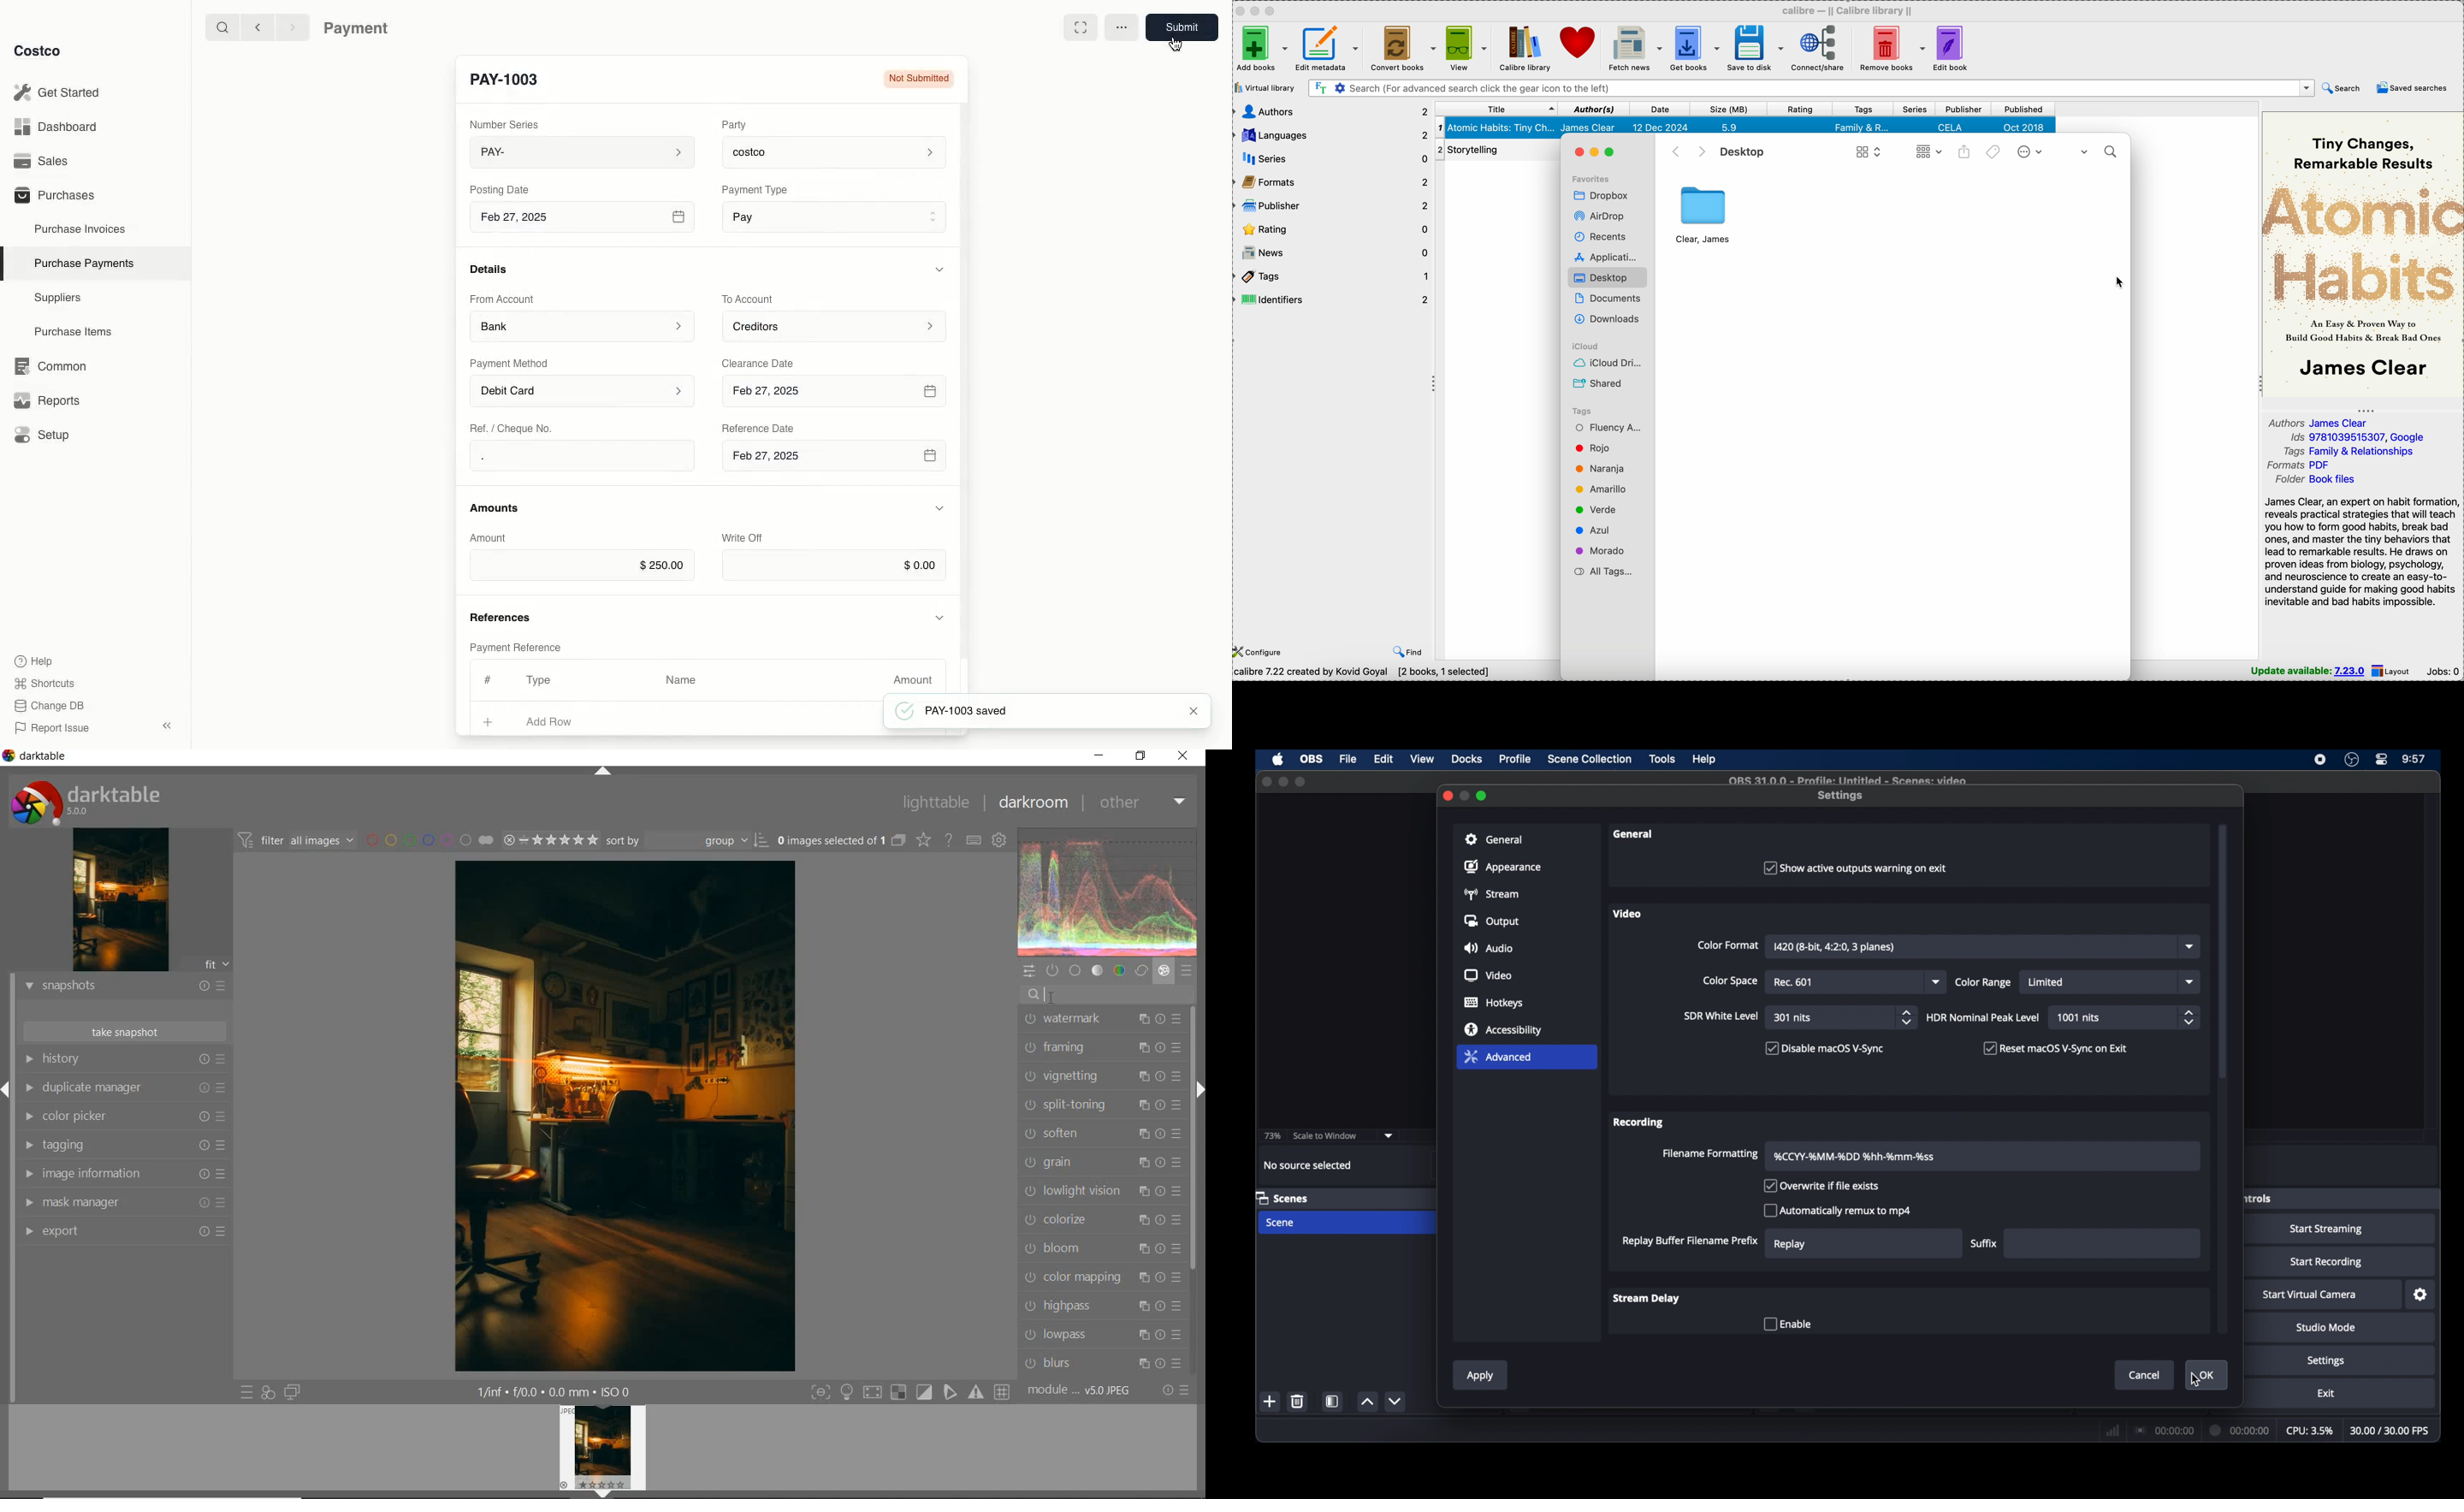 The height and width of the screenshot is (1512, 2464). I want to click on Submit, so click(1182, 27).